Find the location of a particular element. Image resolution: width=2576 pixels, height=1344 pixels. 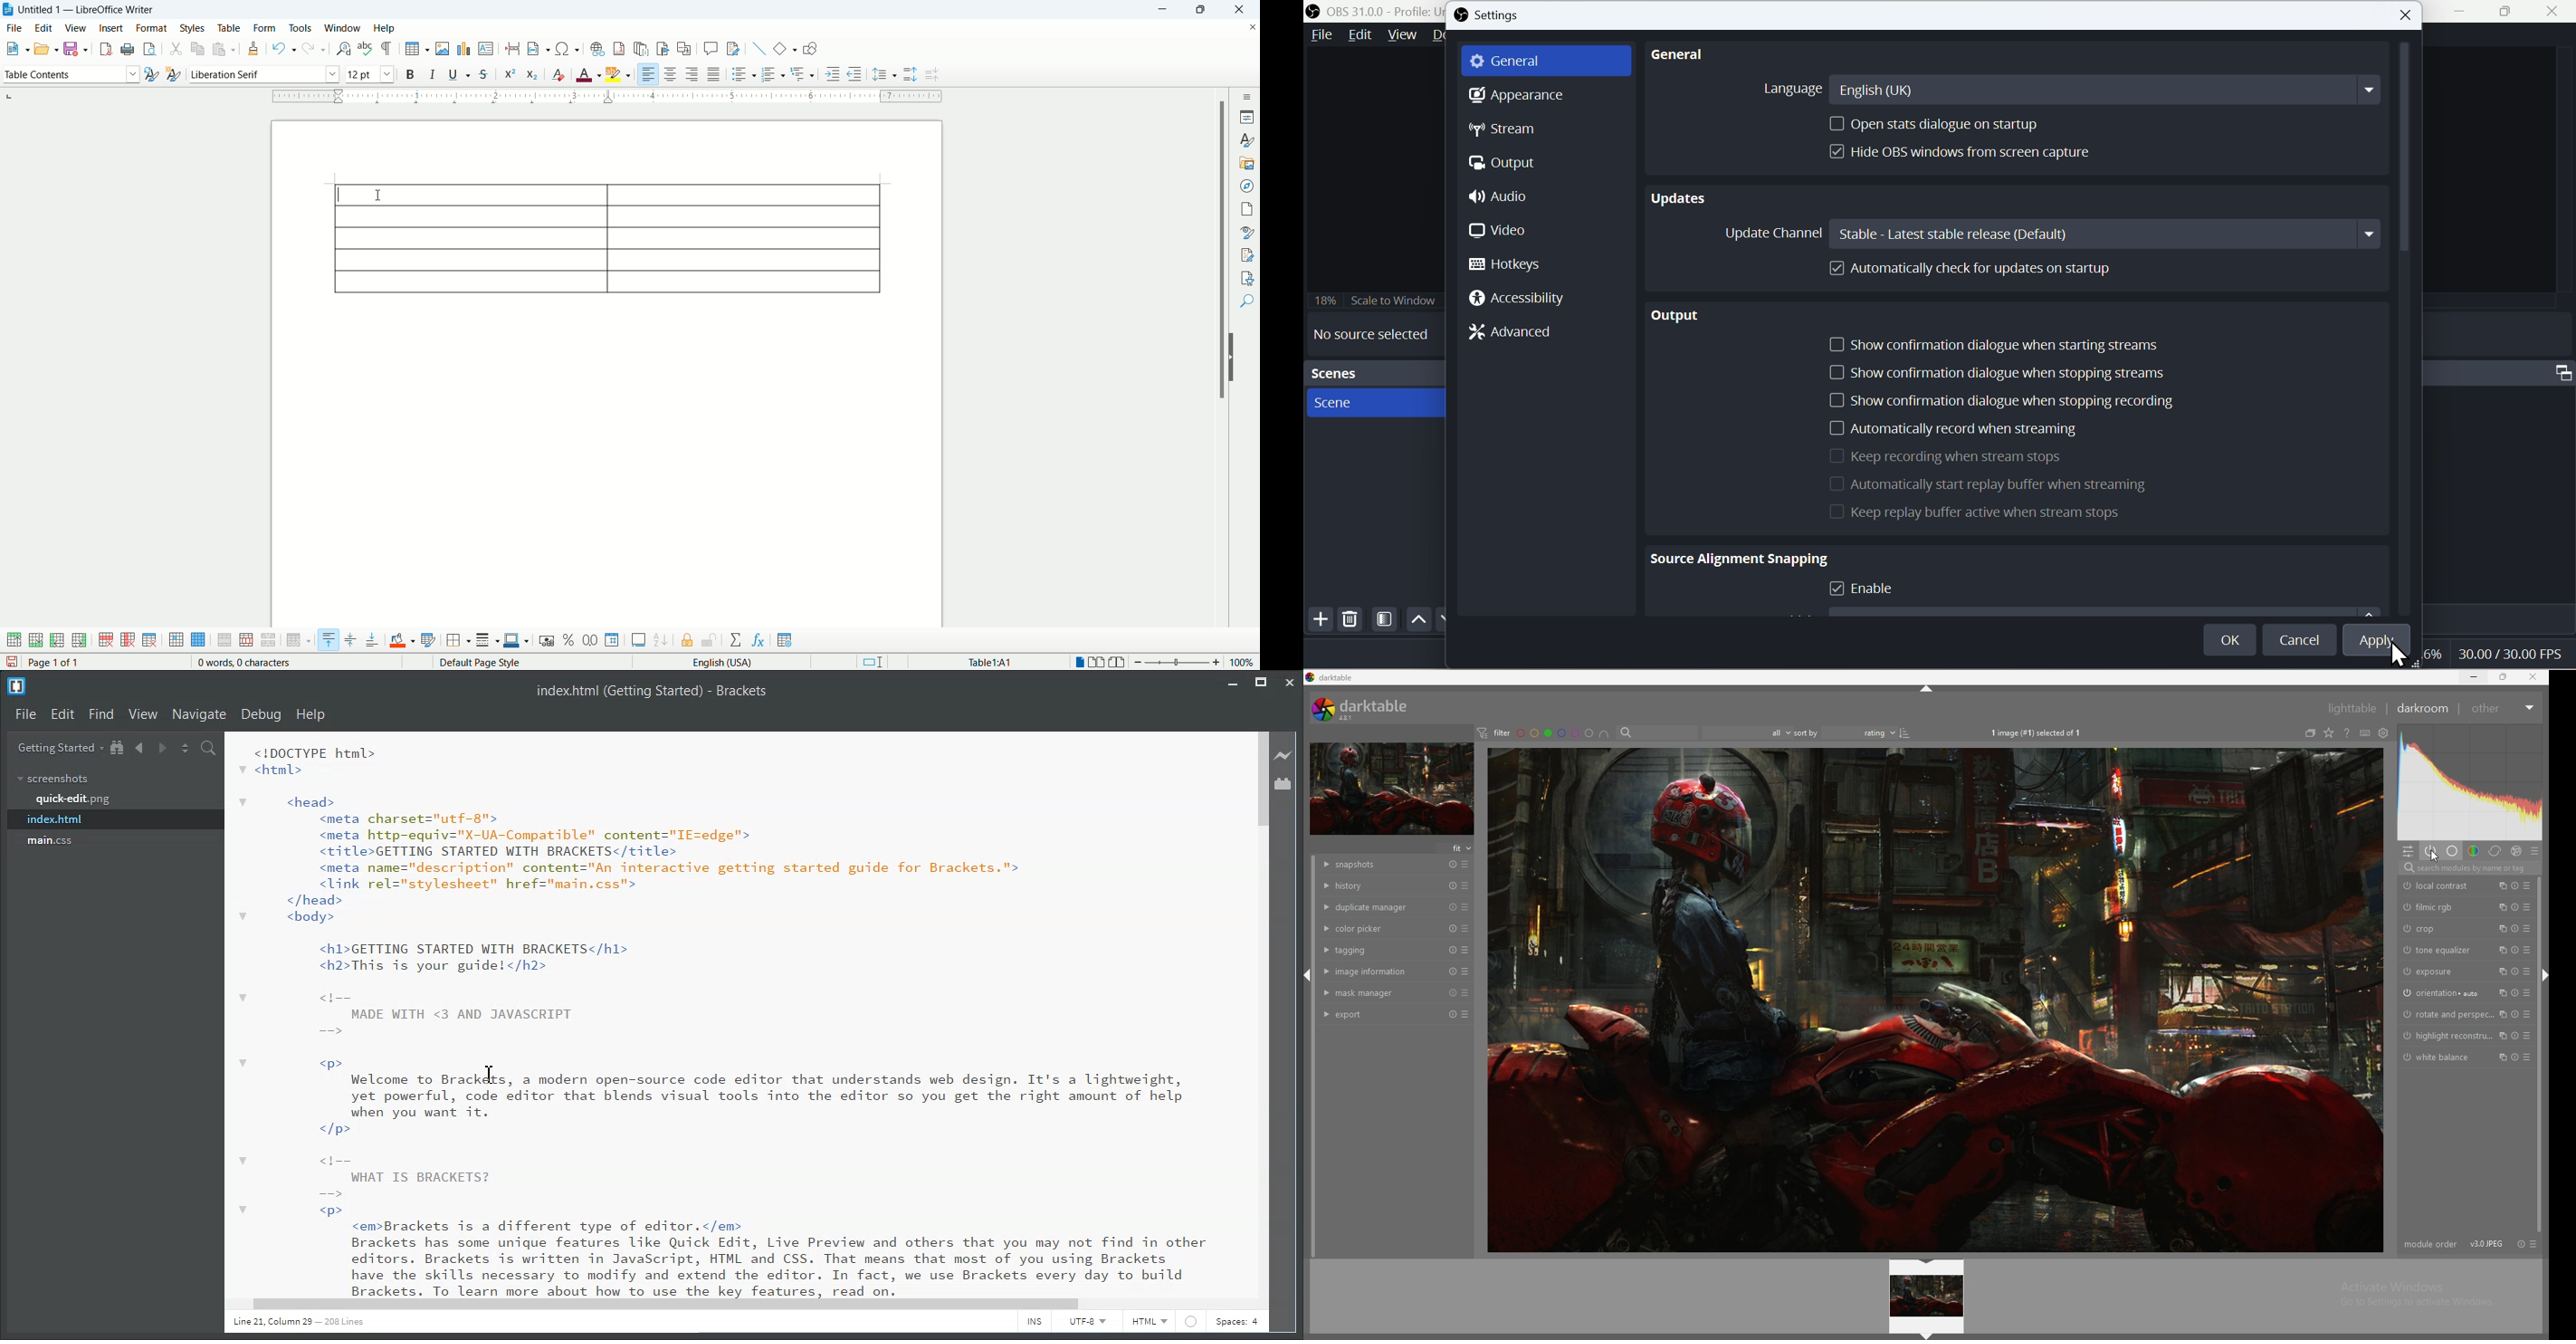

cursor is located at coordinates (378, 196).